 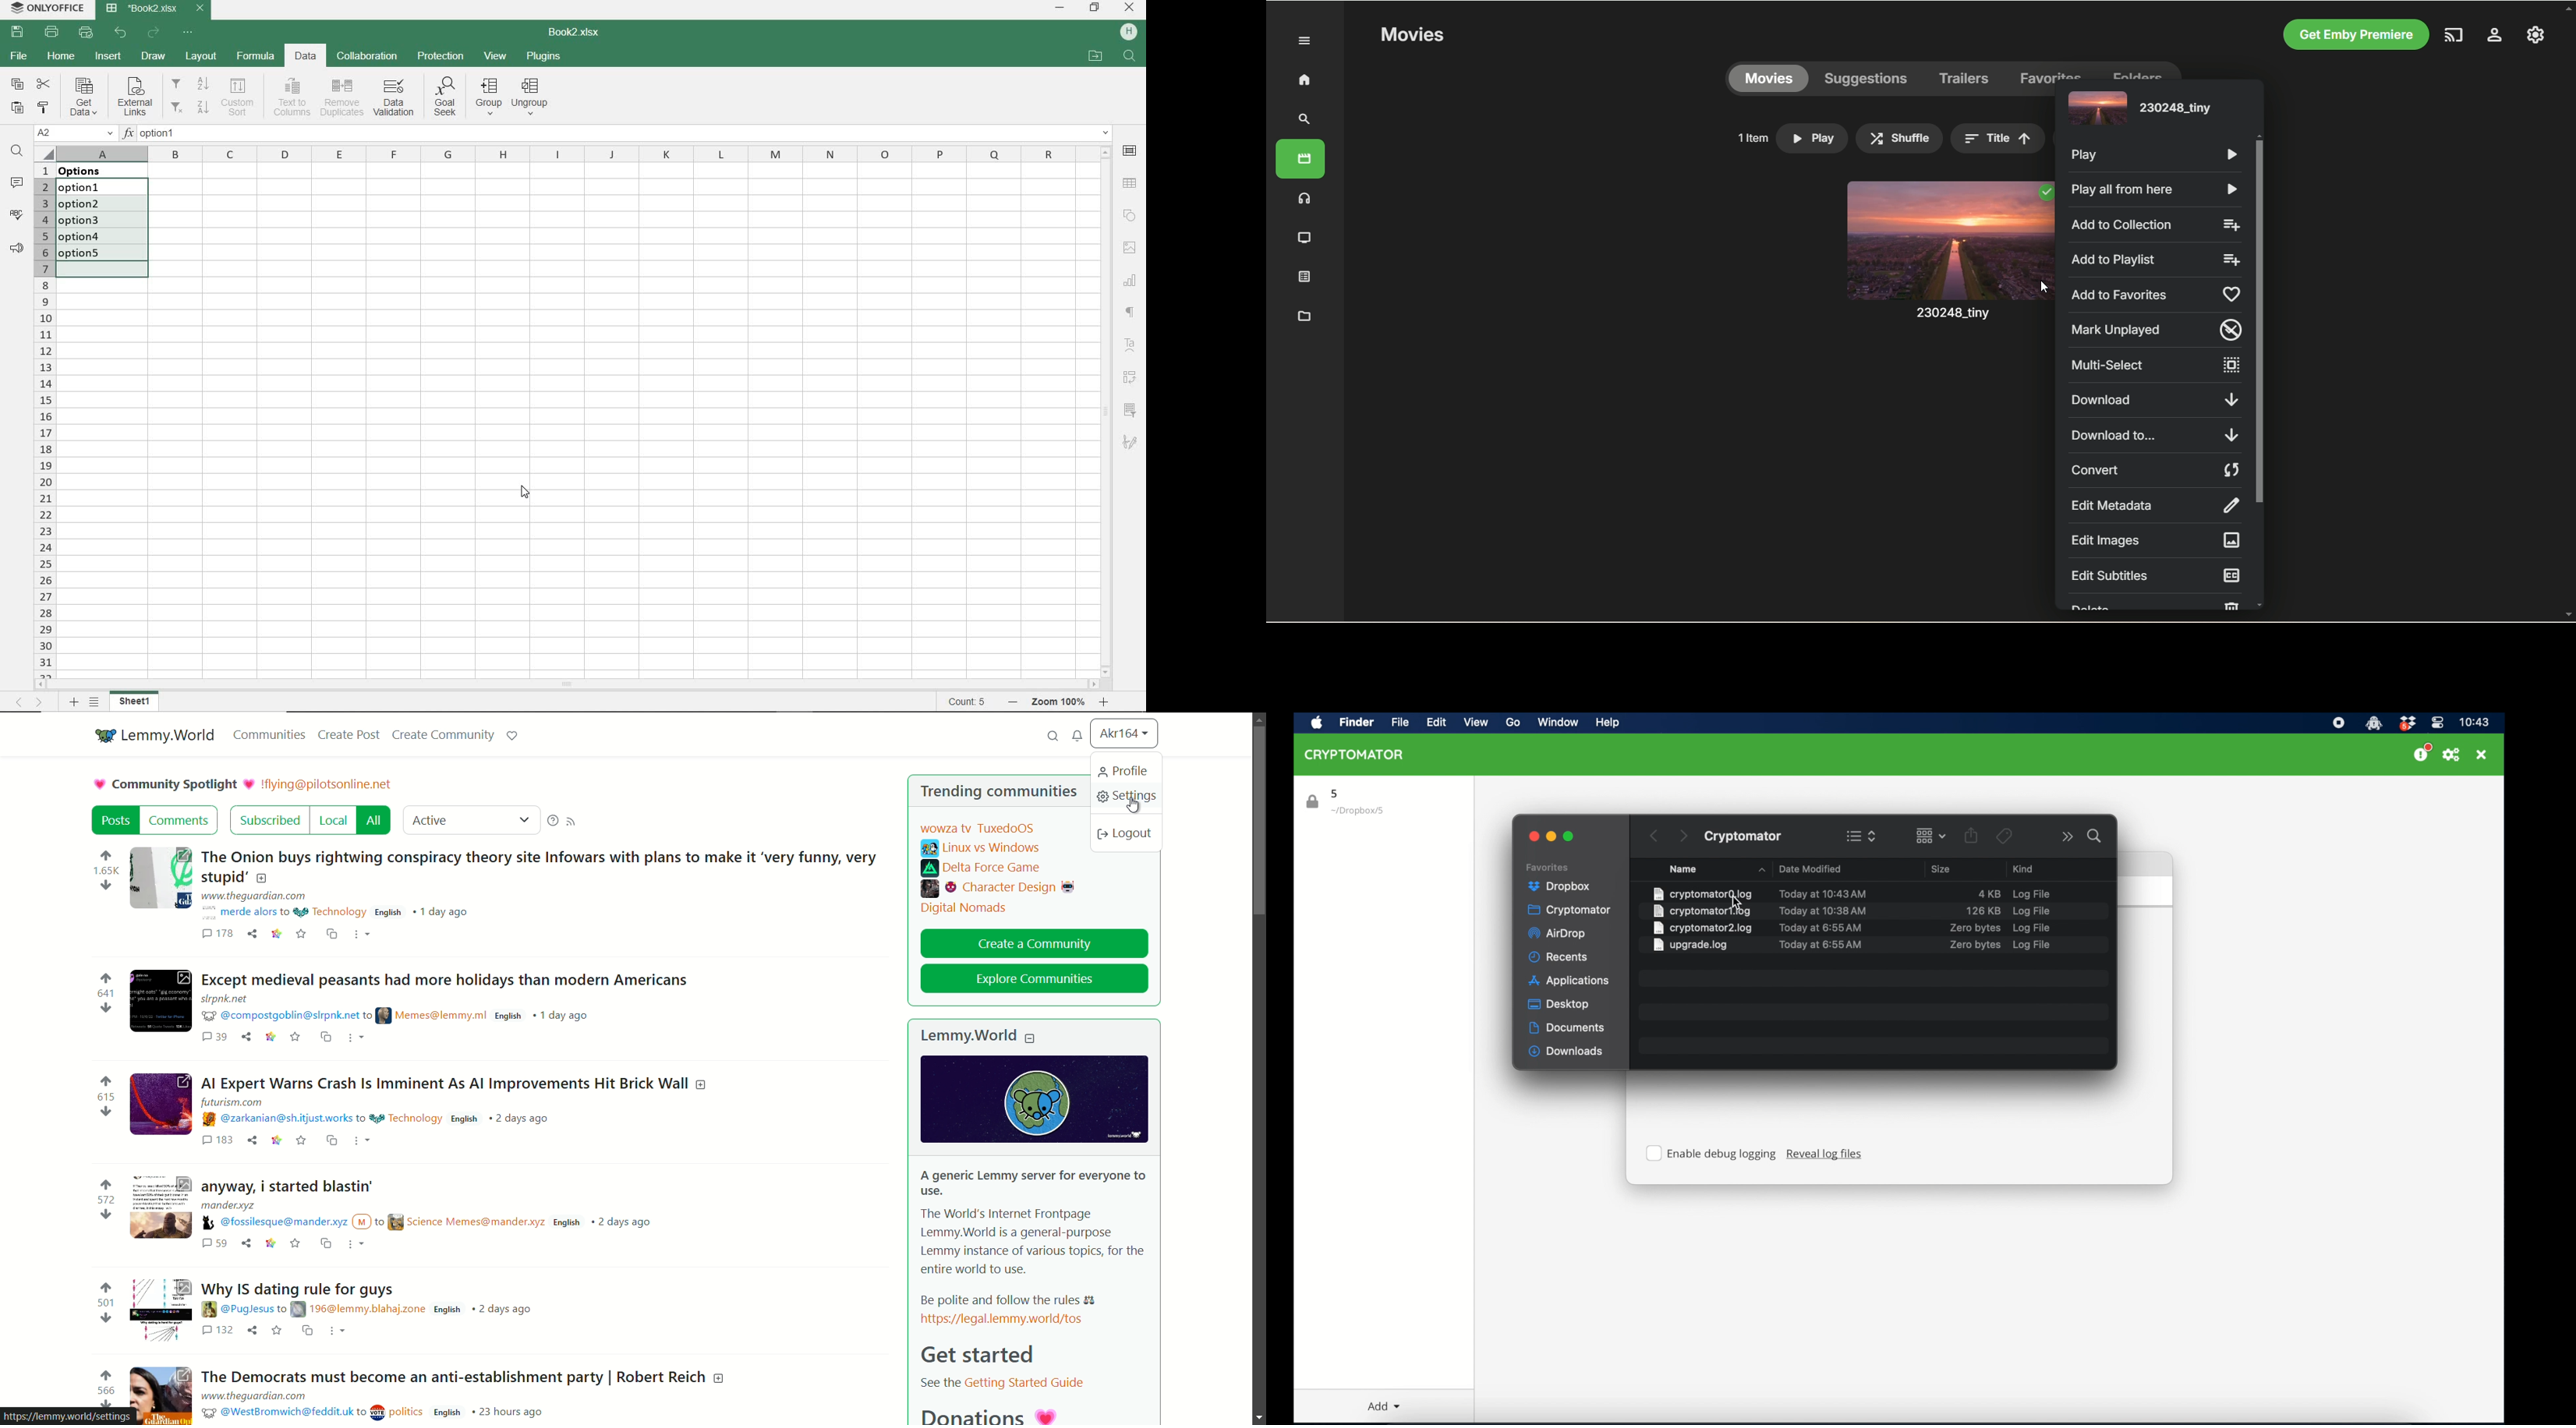 I want to click on post-6, so click(x=465, y=1377).